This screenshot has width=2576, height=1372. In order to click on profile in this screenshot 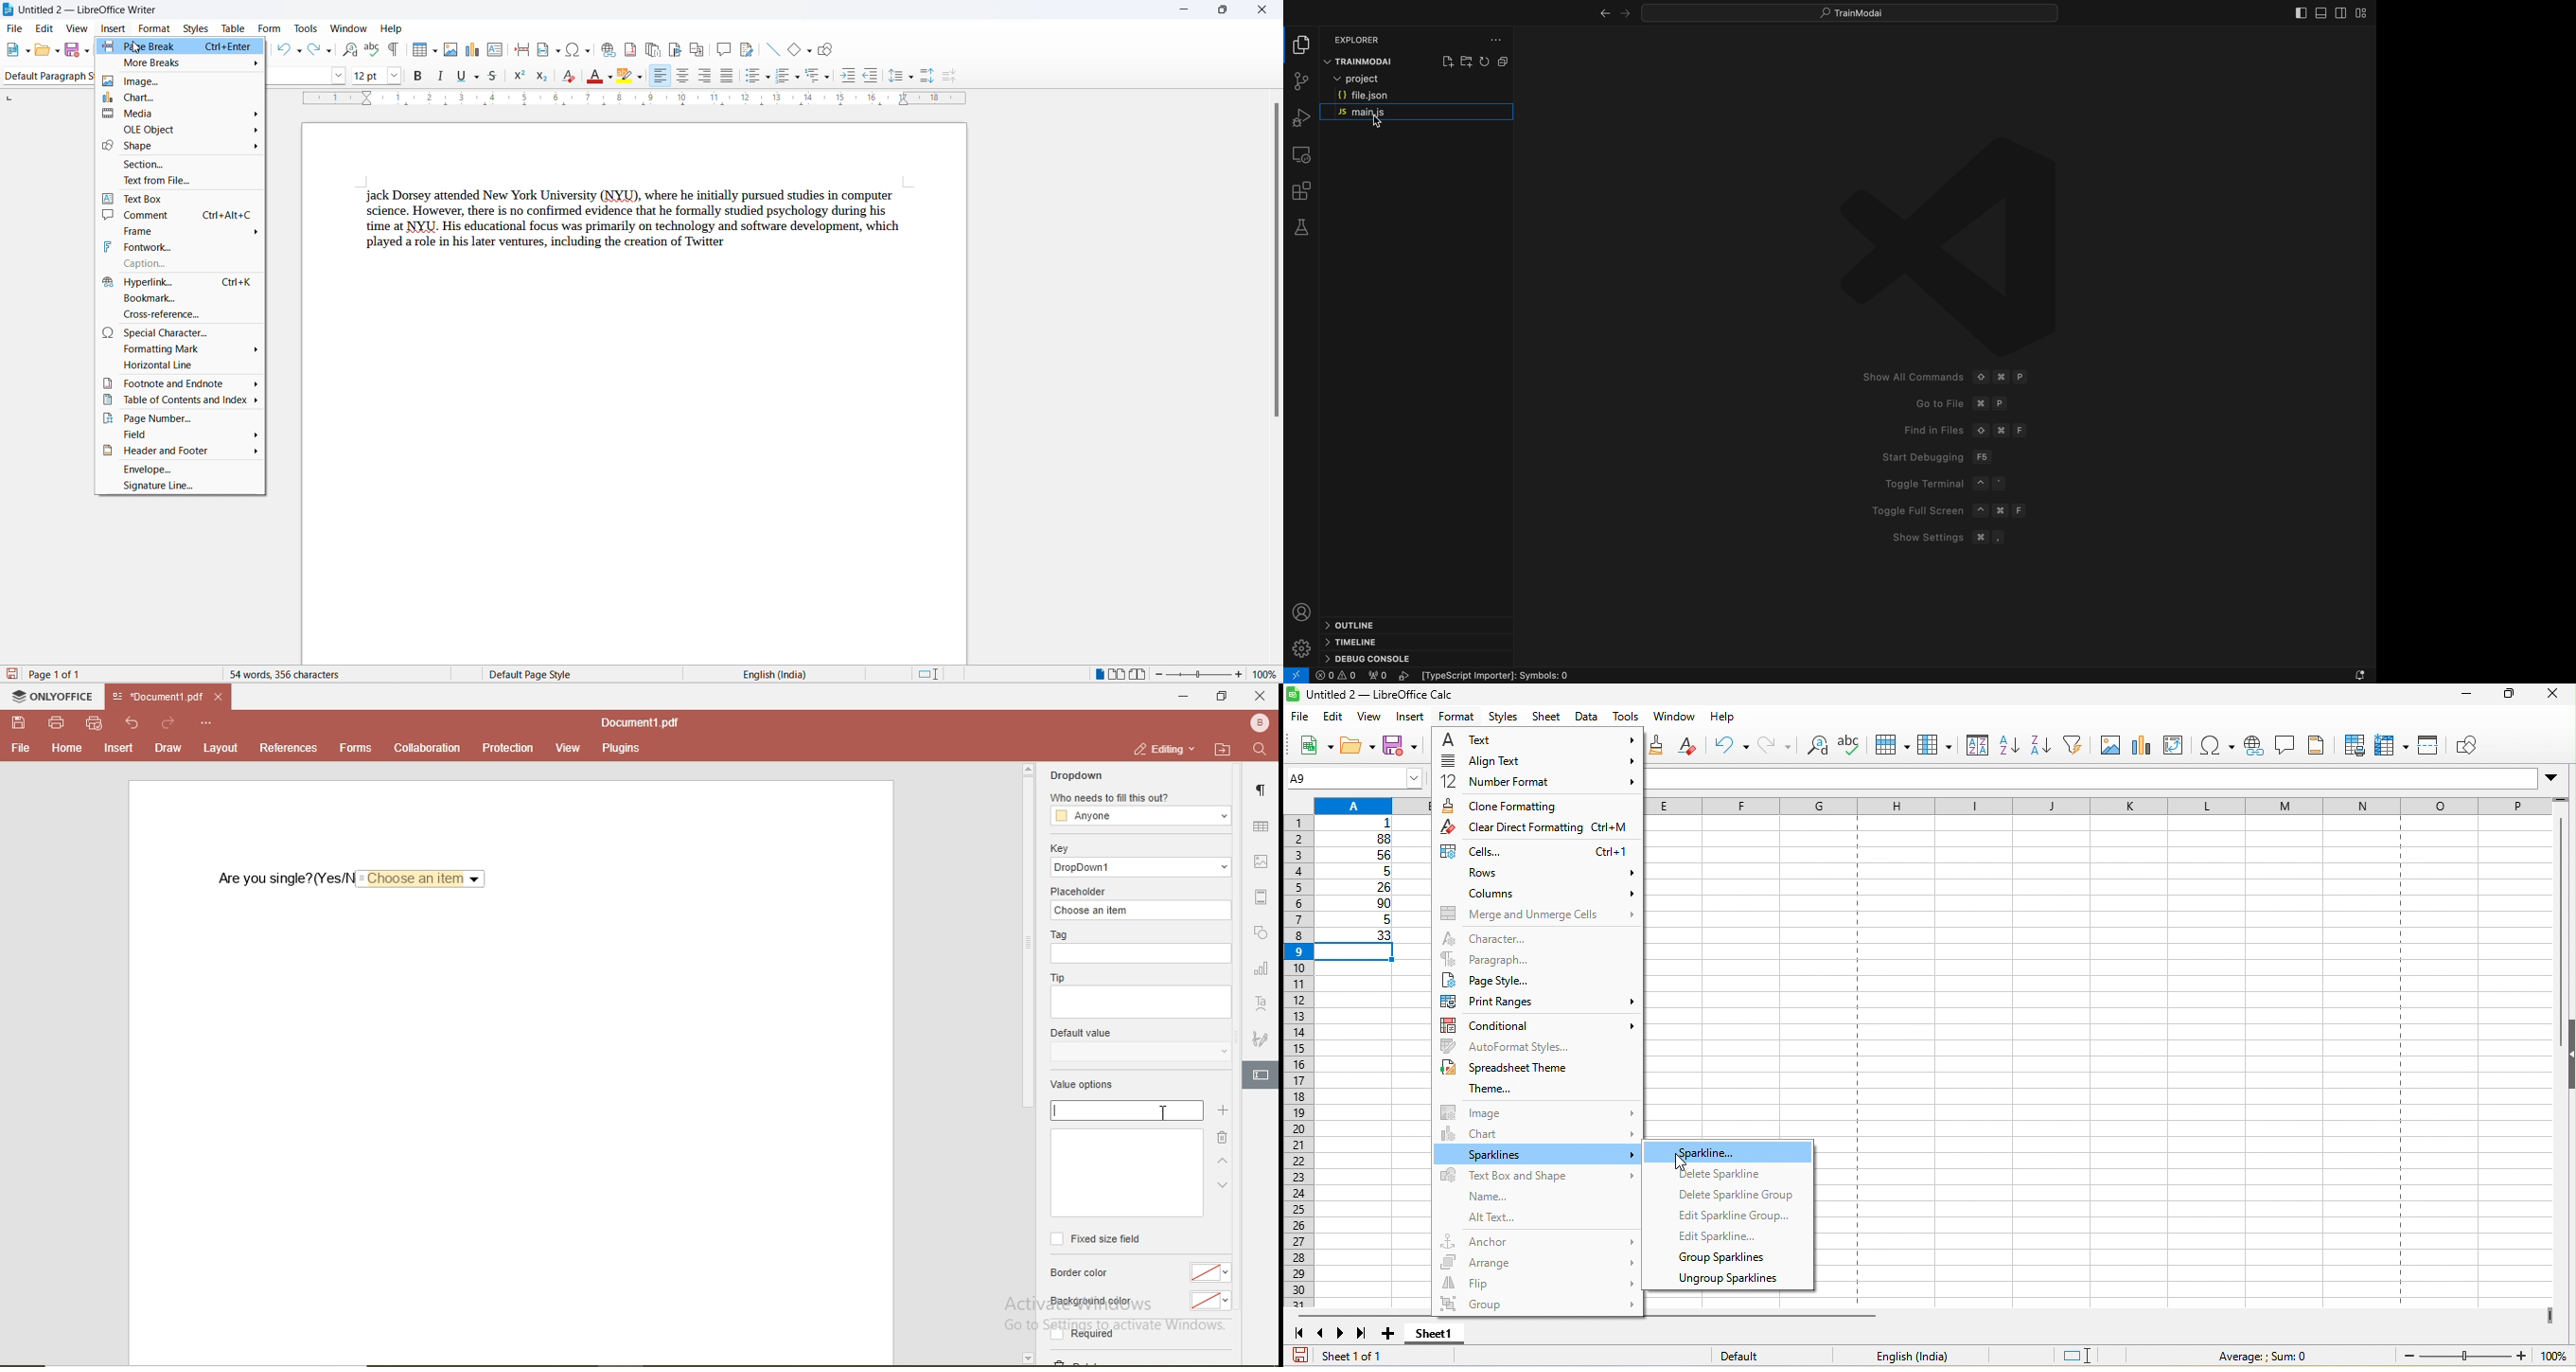, I will do `click(1261, 724)`.